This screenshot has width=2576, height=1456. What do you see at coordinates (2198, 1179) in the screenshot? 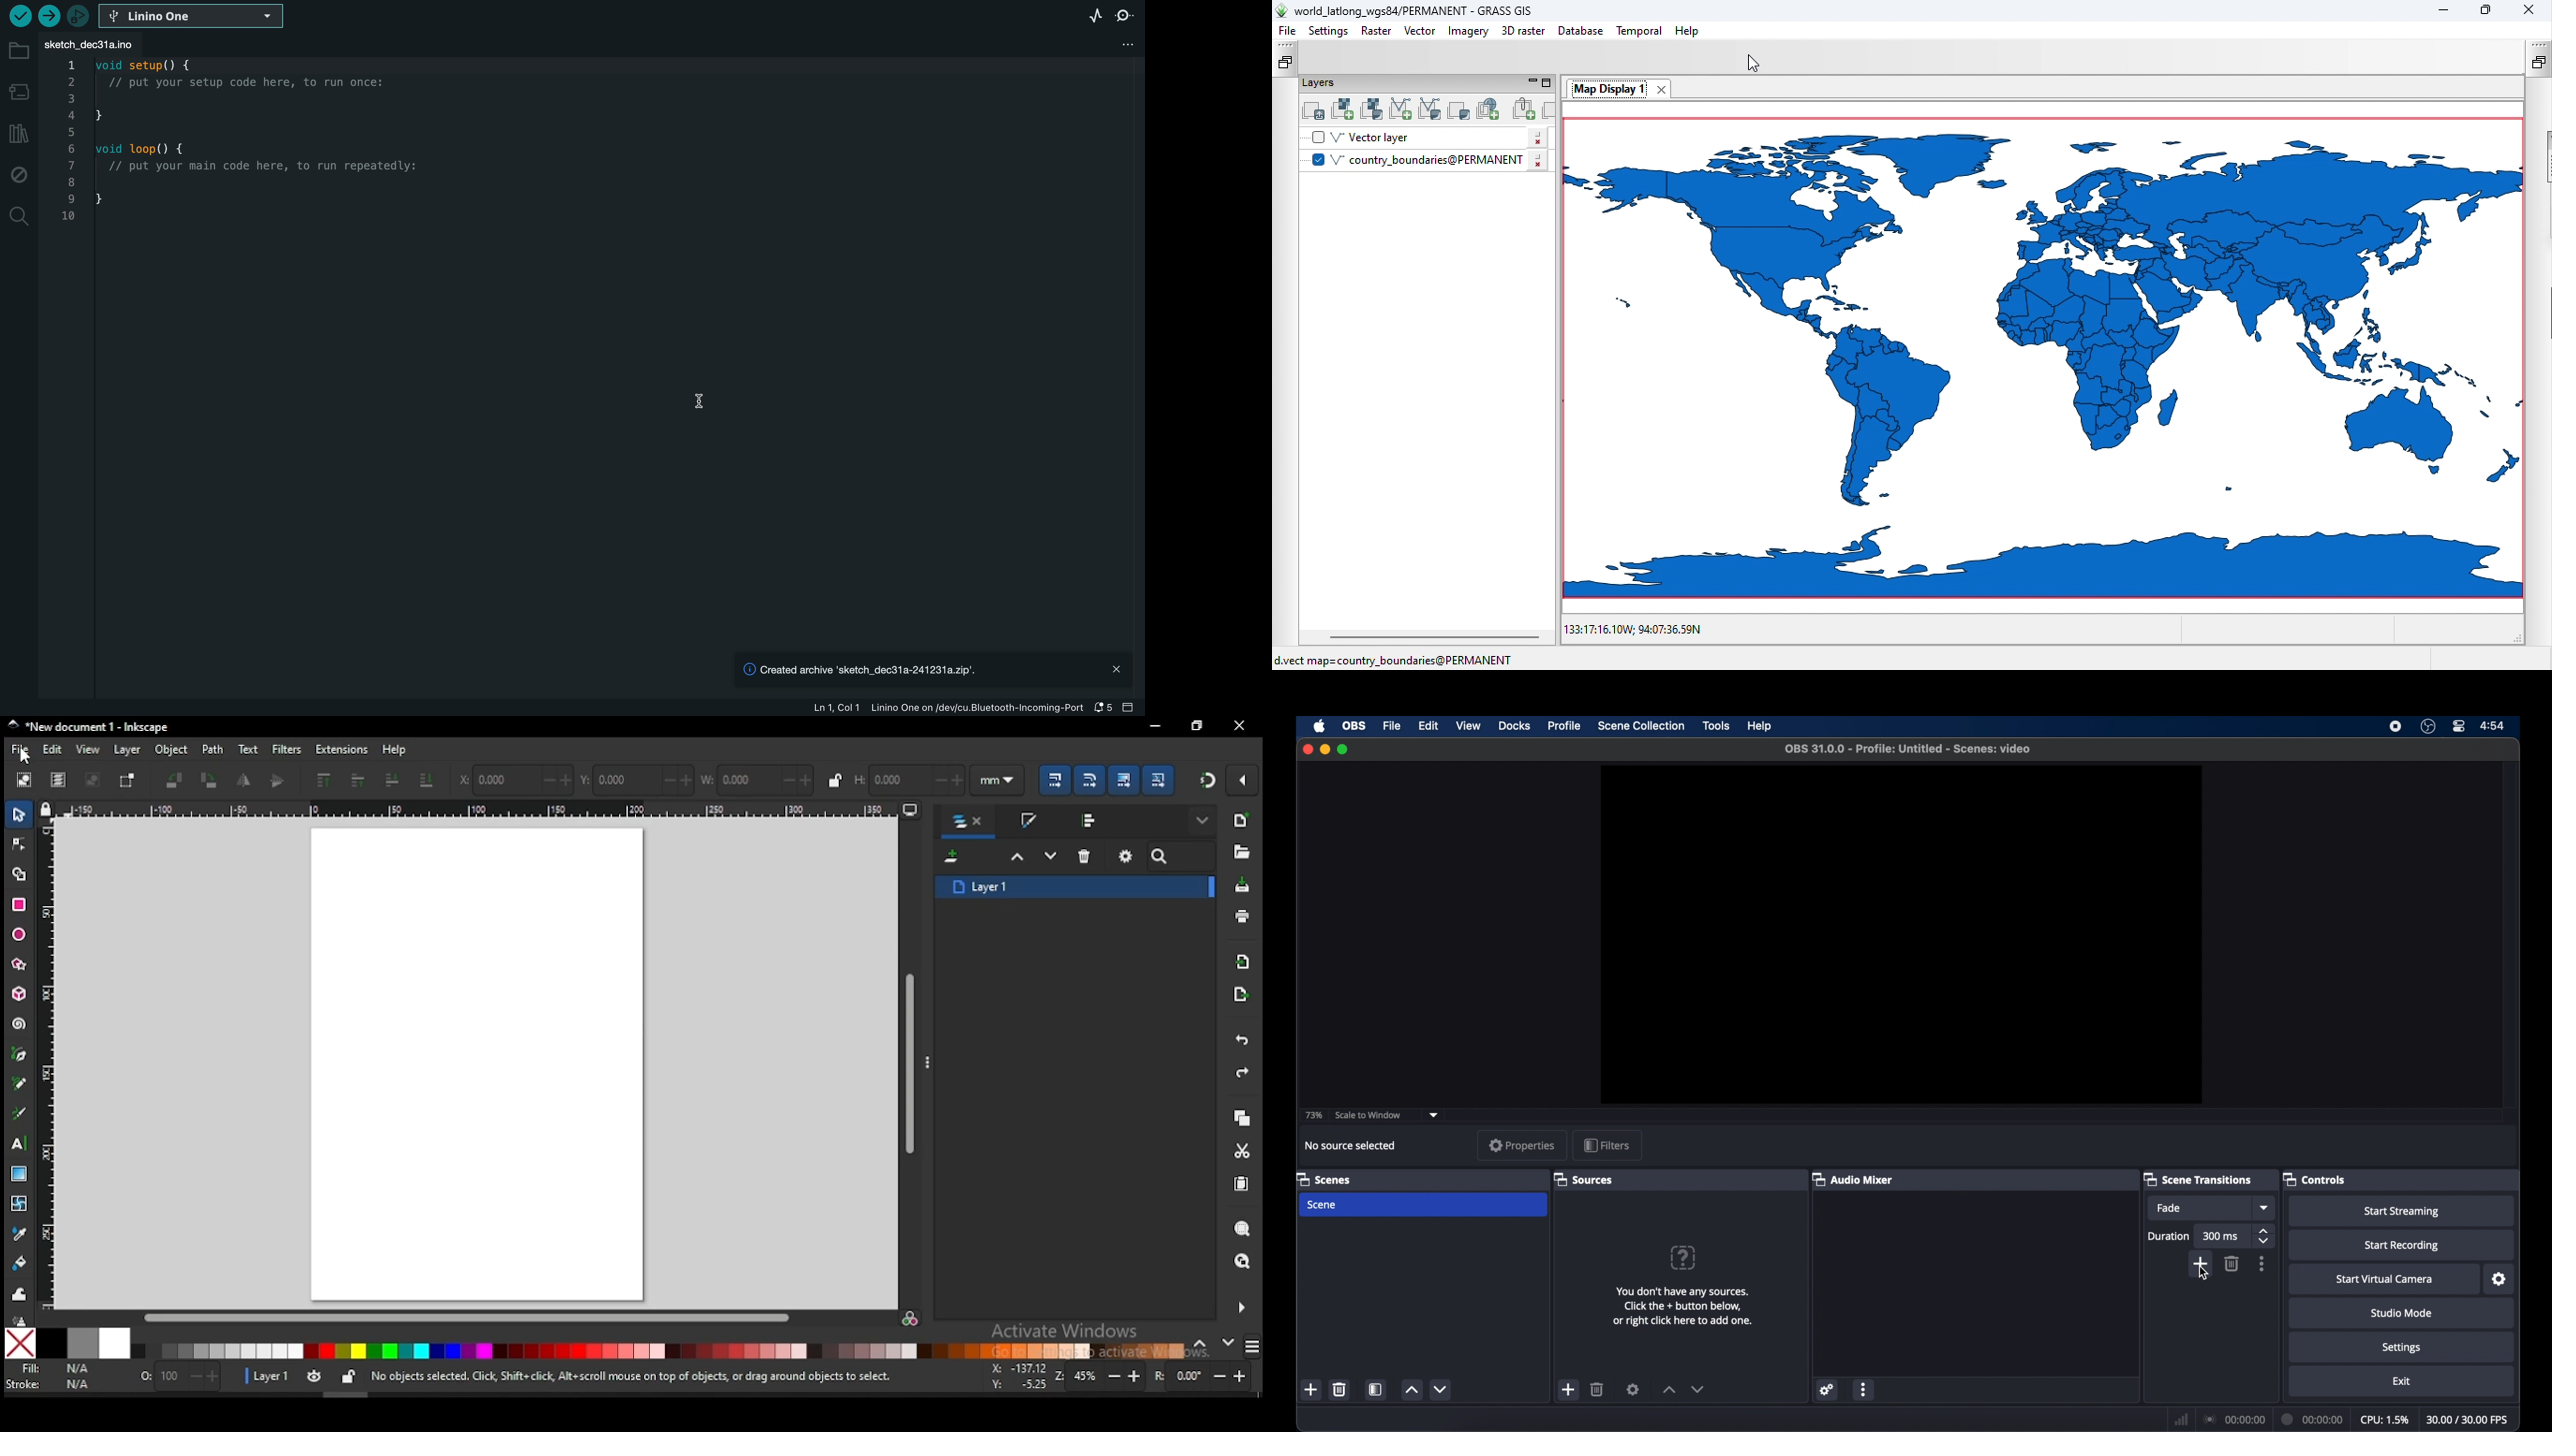
I see `scene transitions` at bounding box center [2198, 1179].